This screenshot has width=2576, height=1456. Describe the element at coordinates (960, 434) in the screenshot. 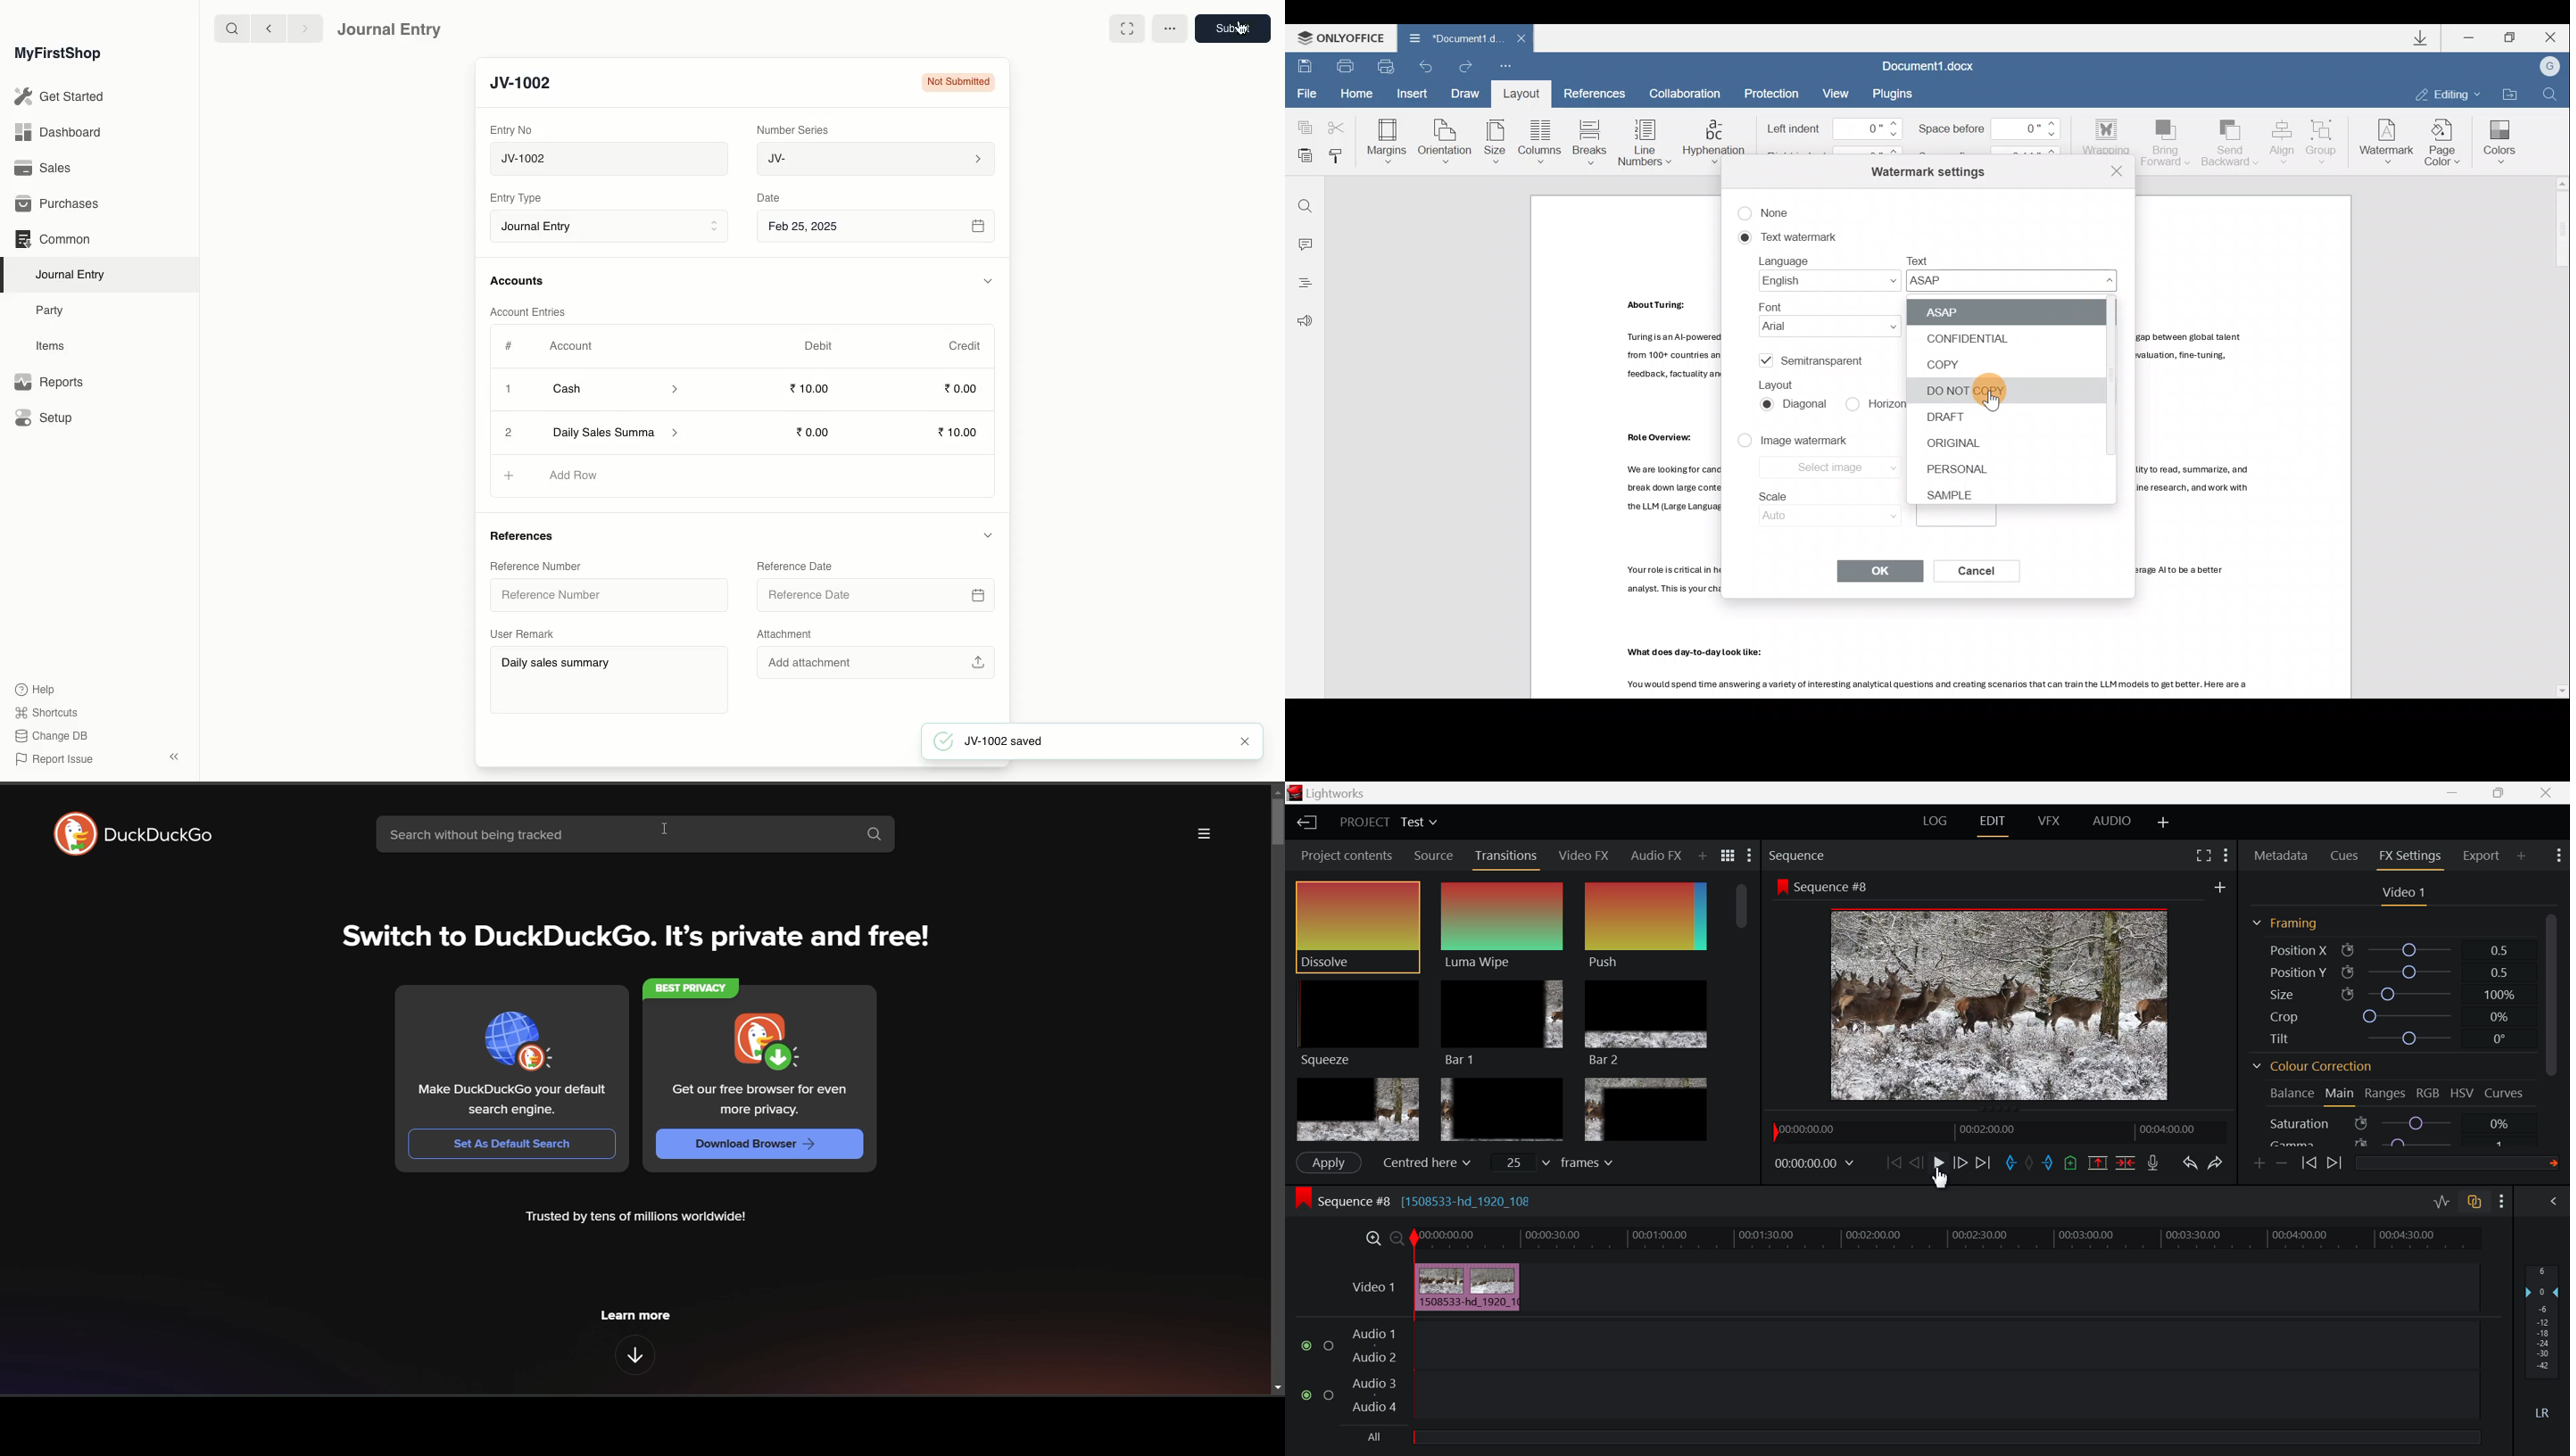

I see `10.00` at that location.